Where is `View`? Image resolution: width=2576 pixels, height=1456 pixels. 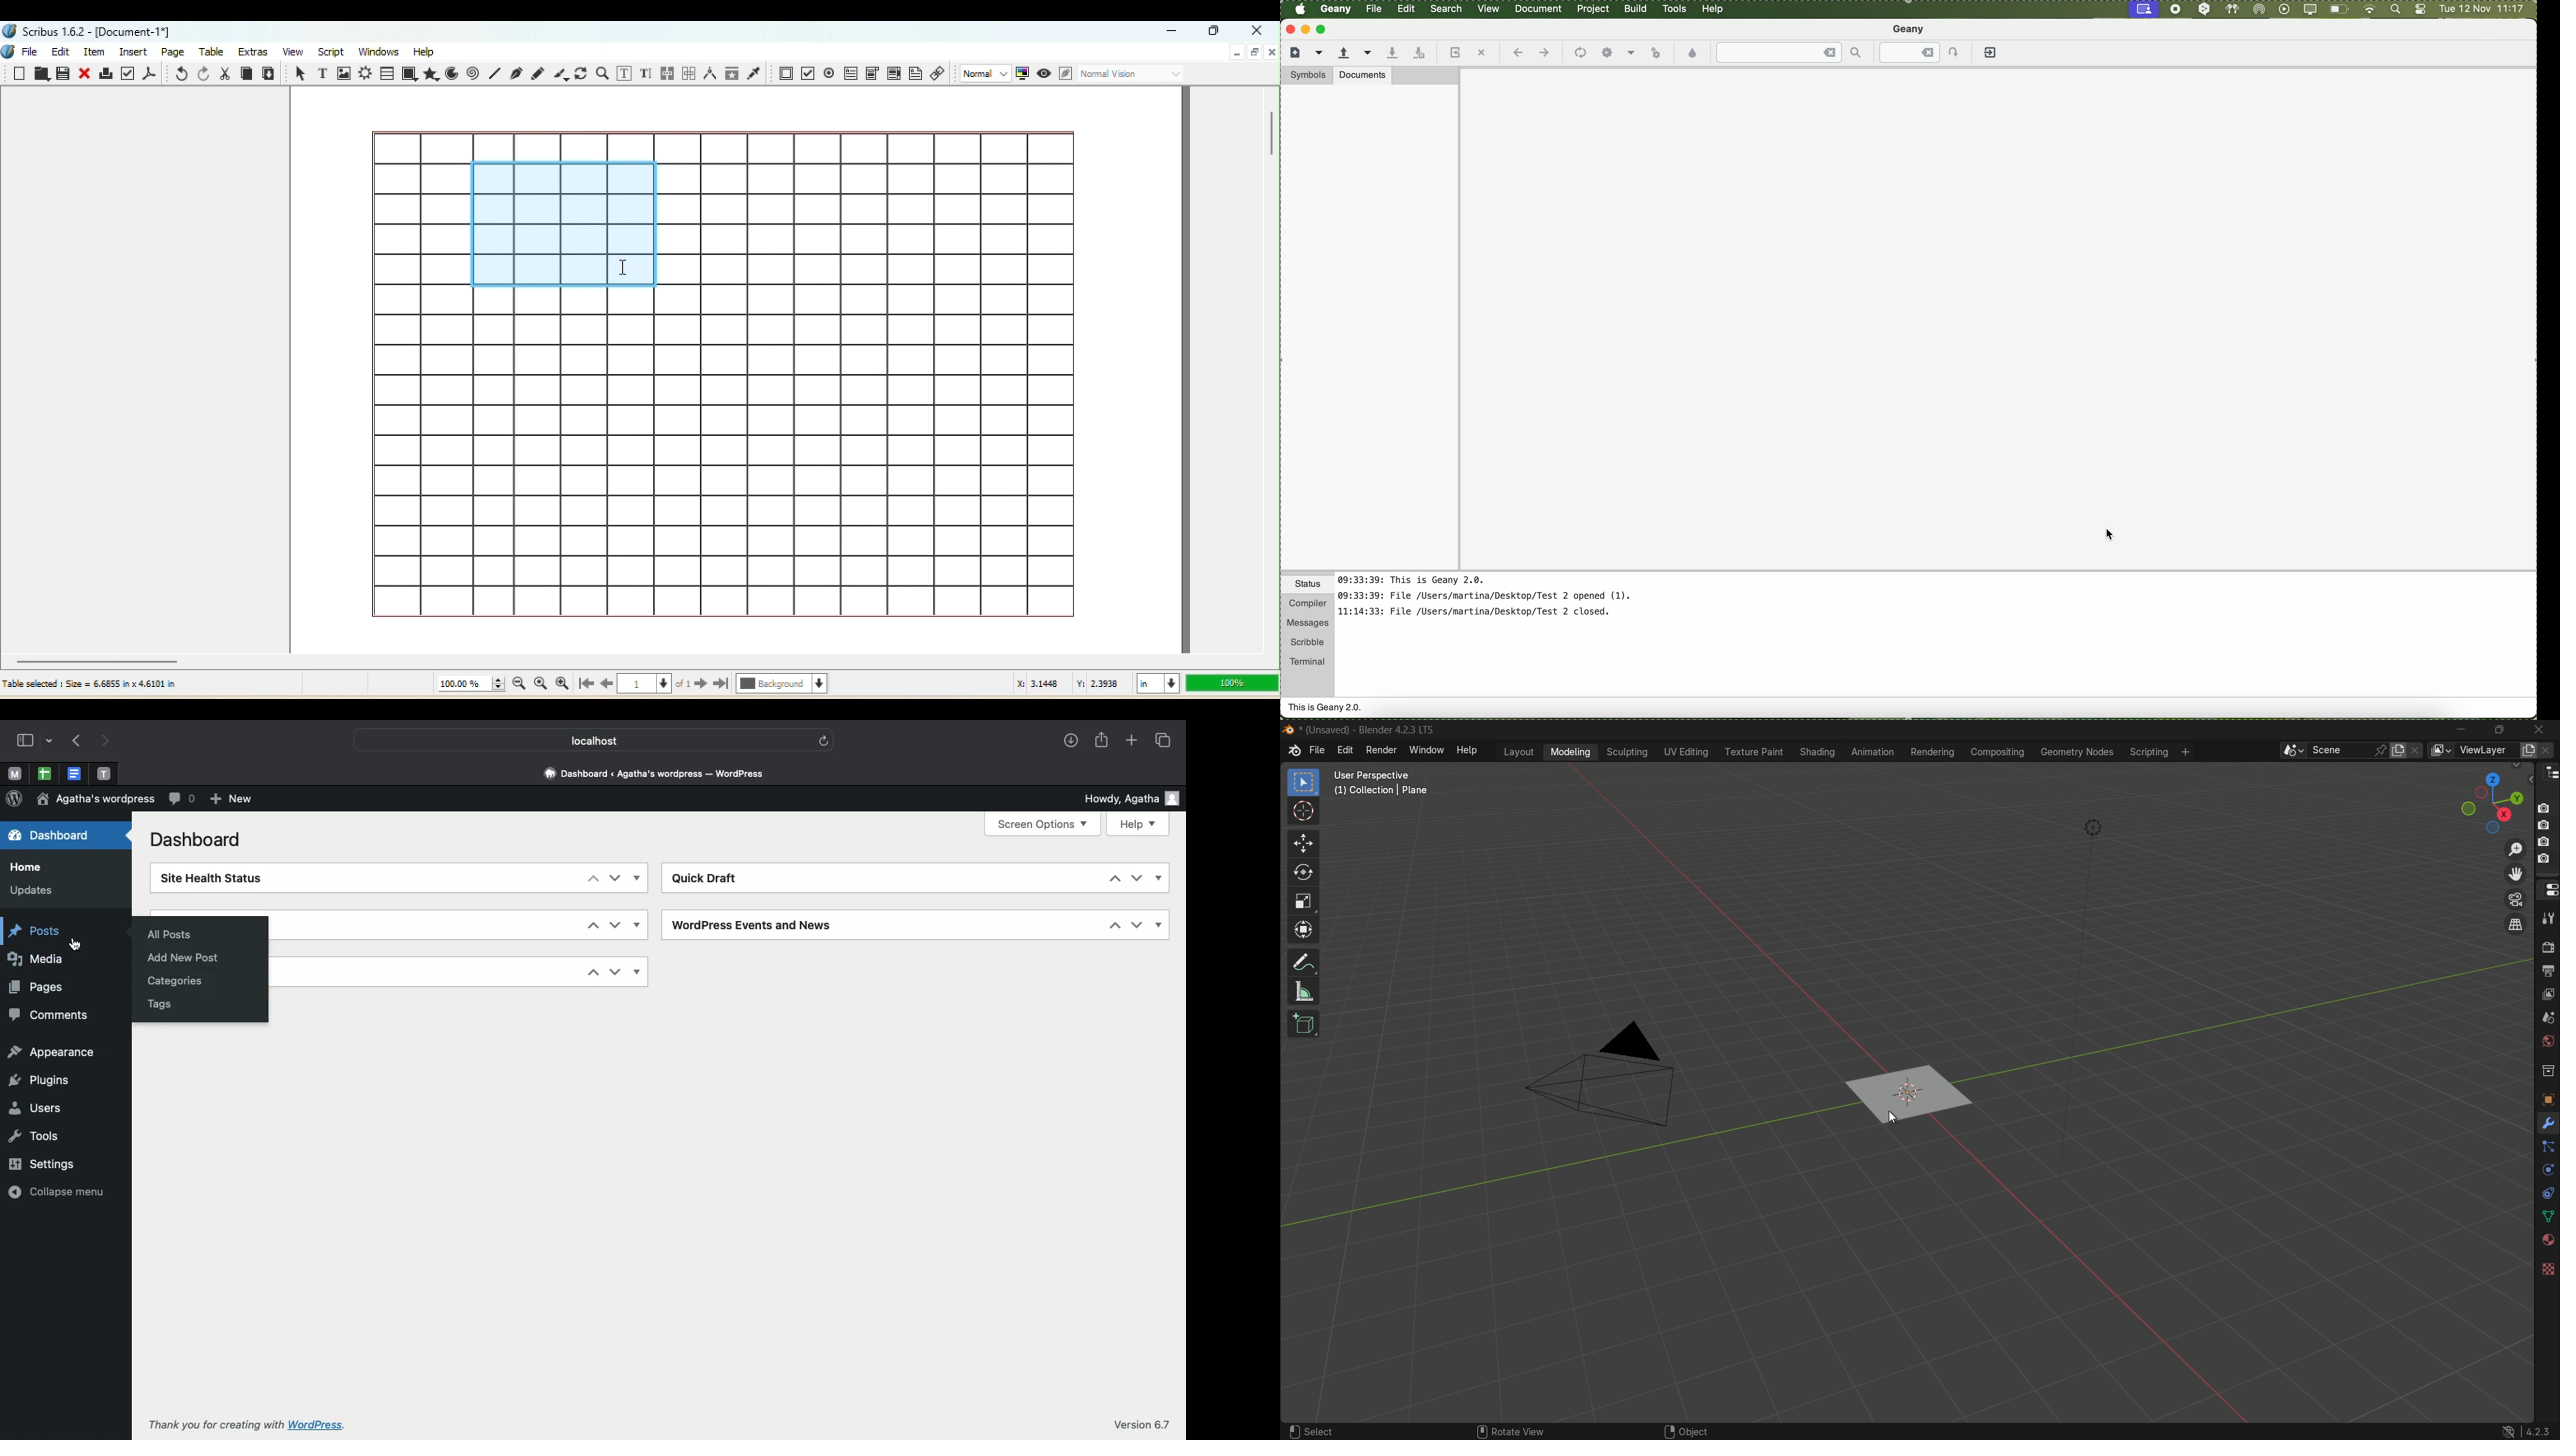
View is located at coordinates (290, 52).